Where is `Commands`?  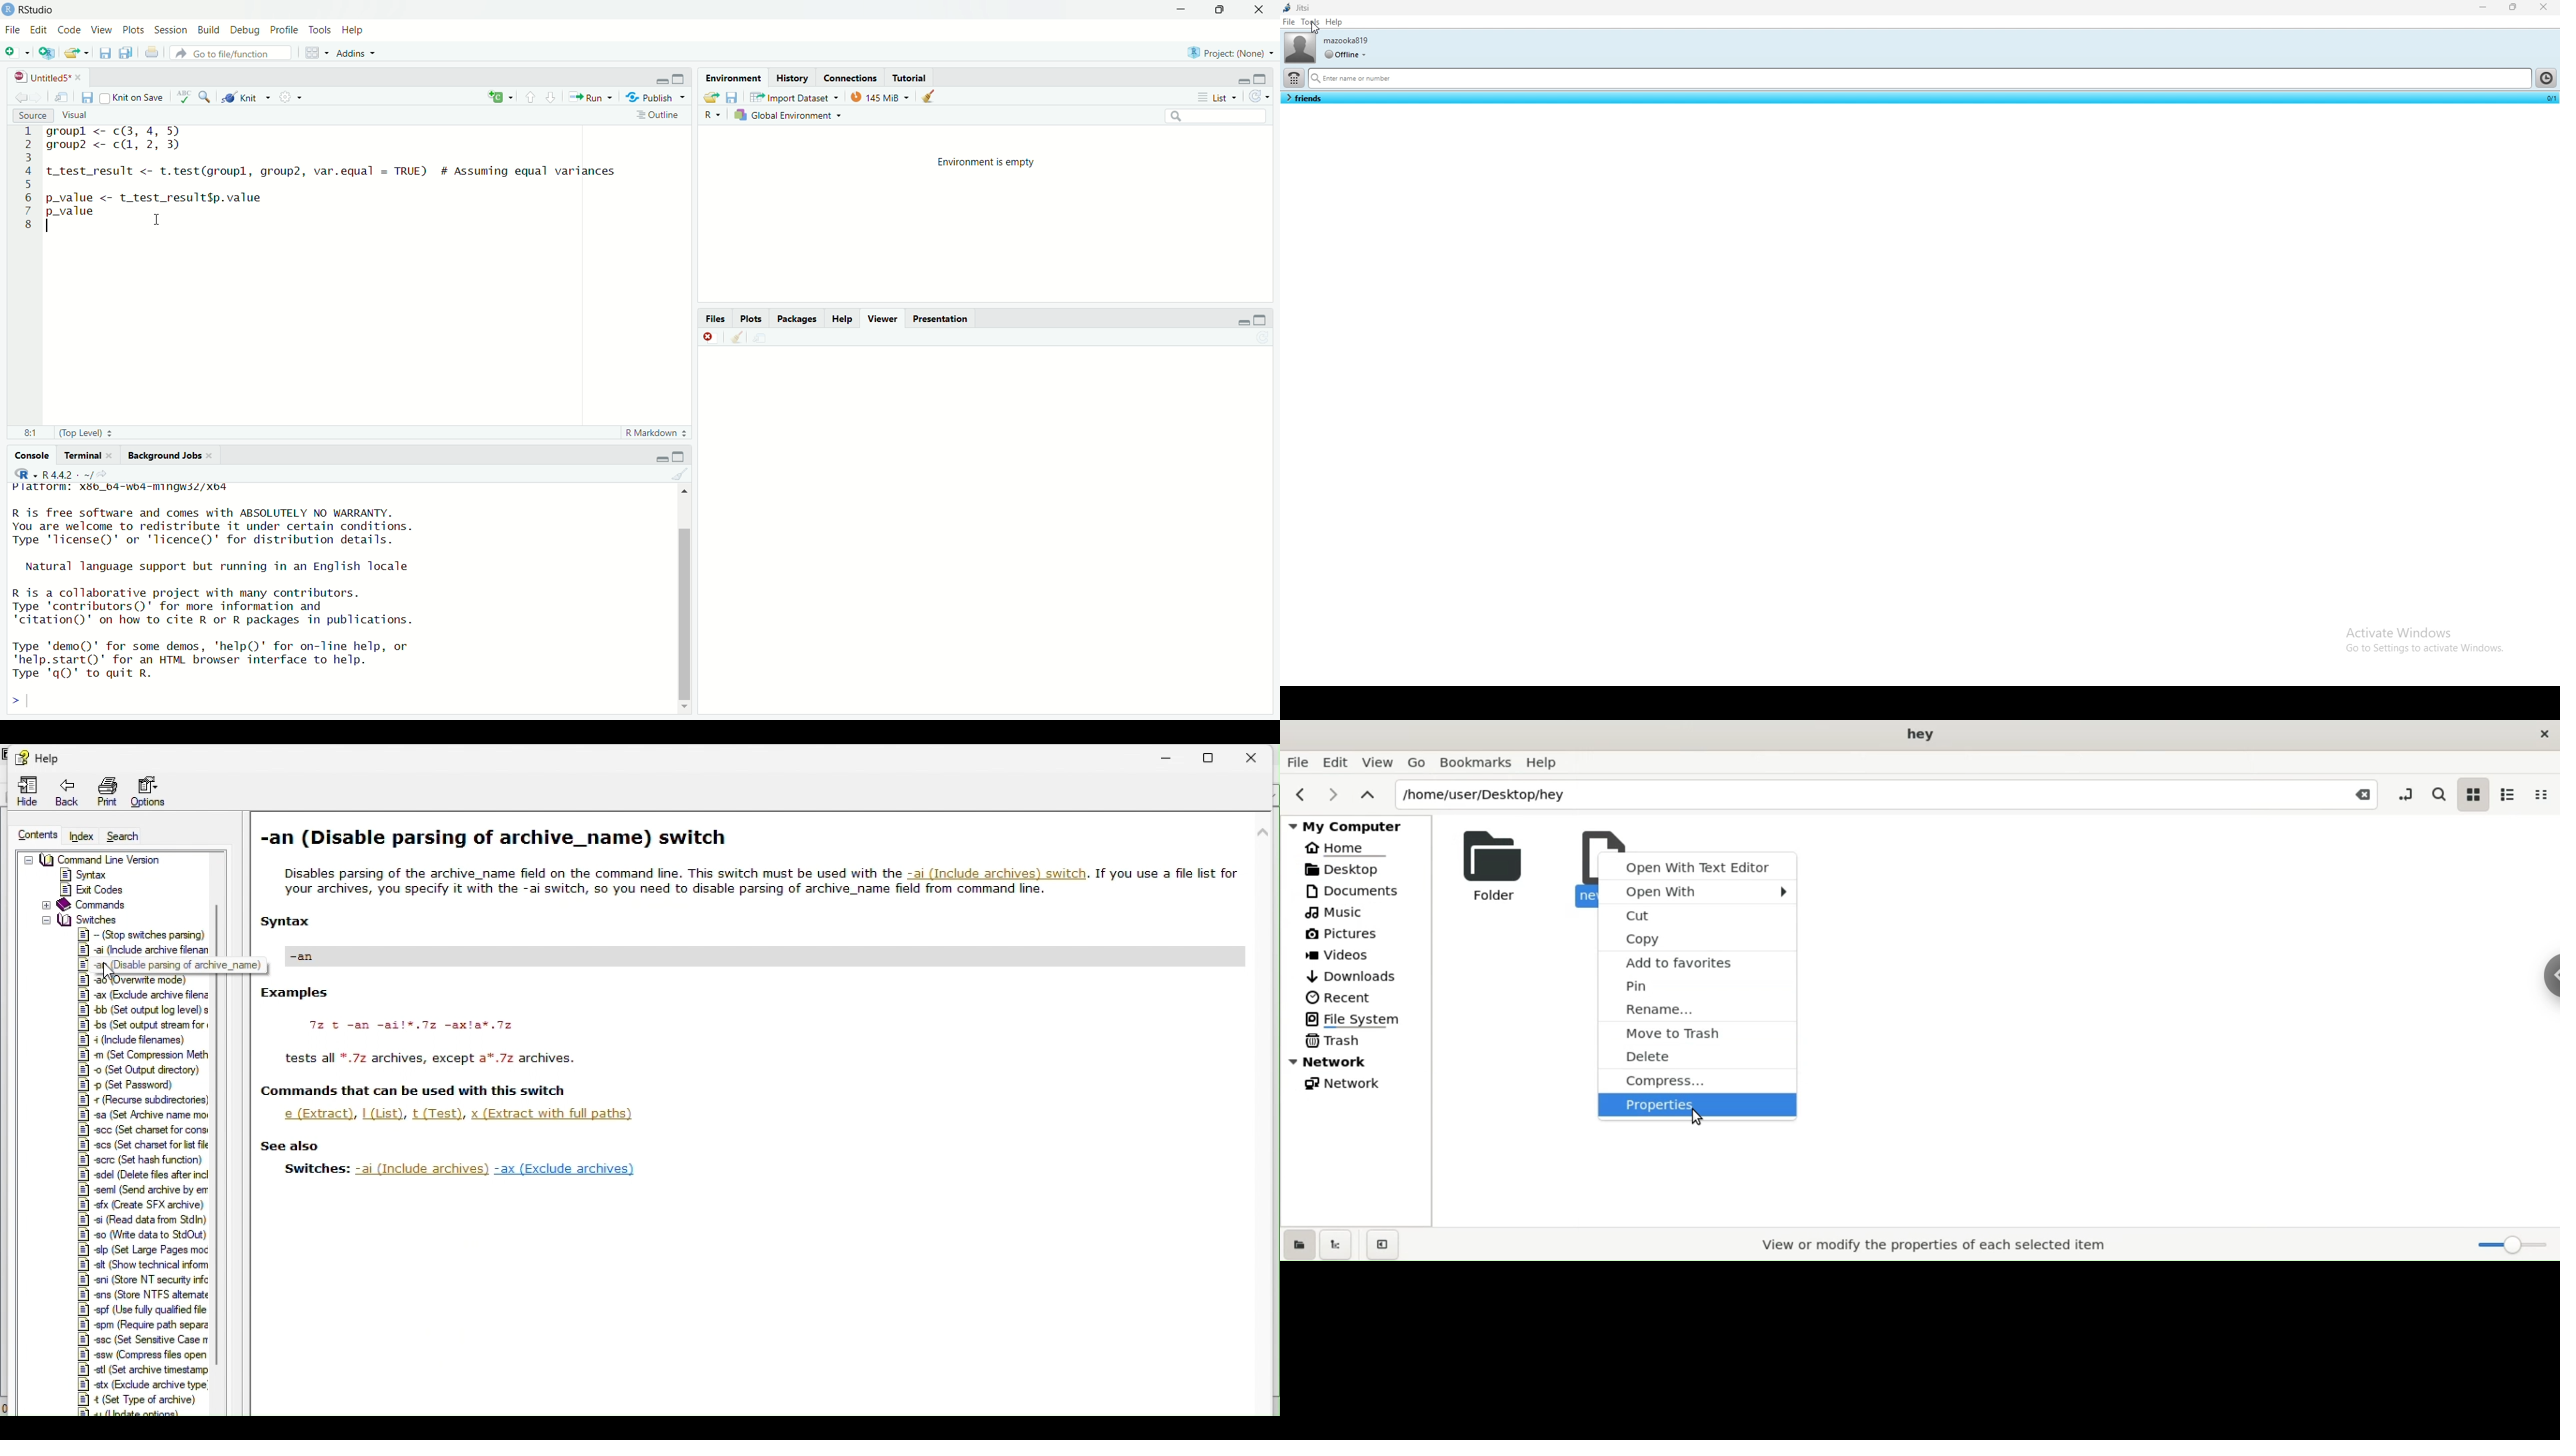 Commands is located at coordinates (85, 905).